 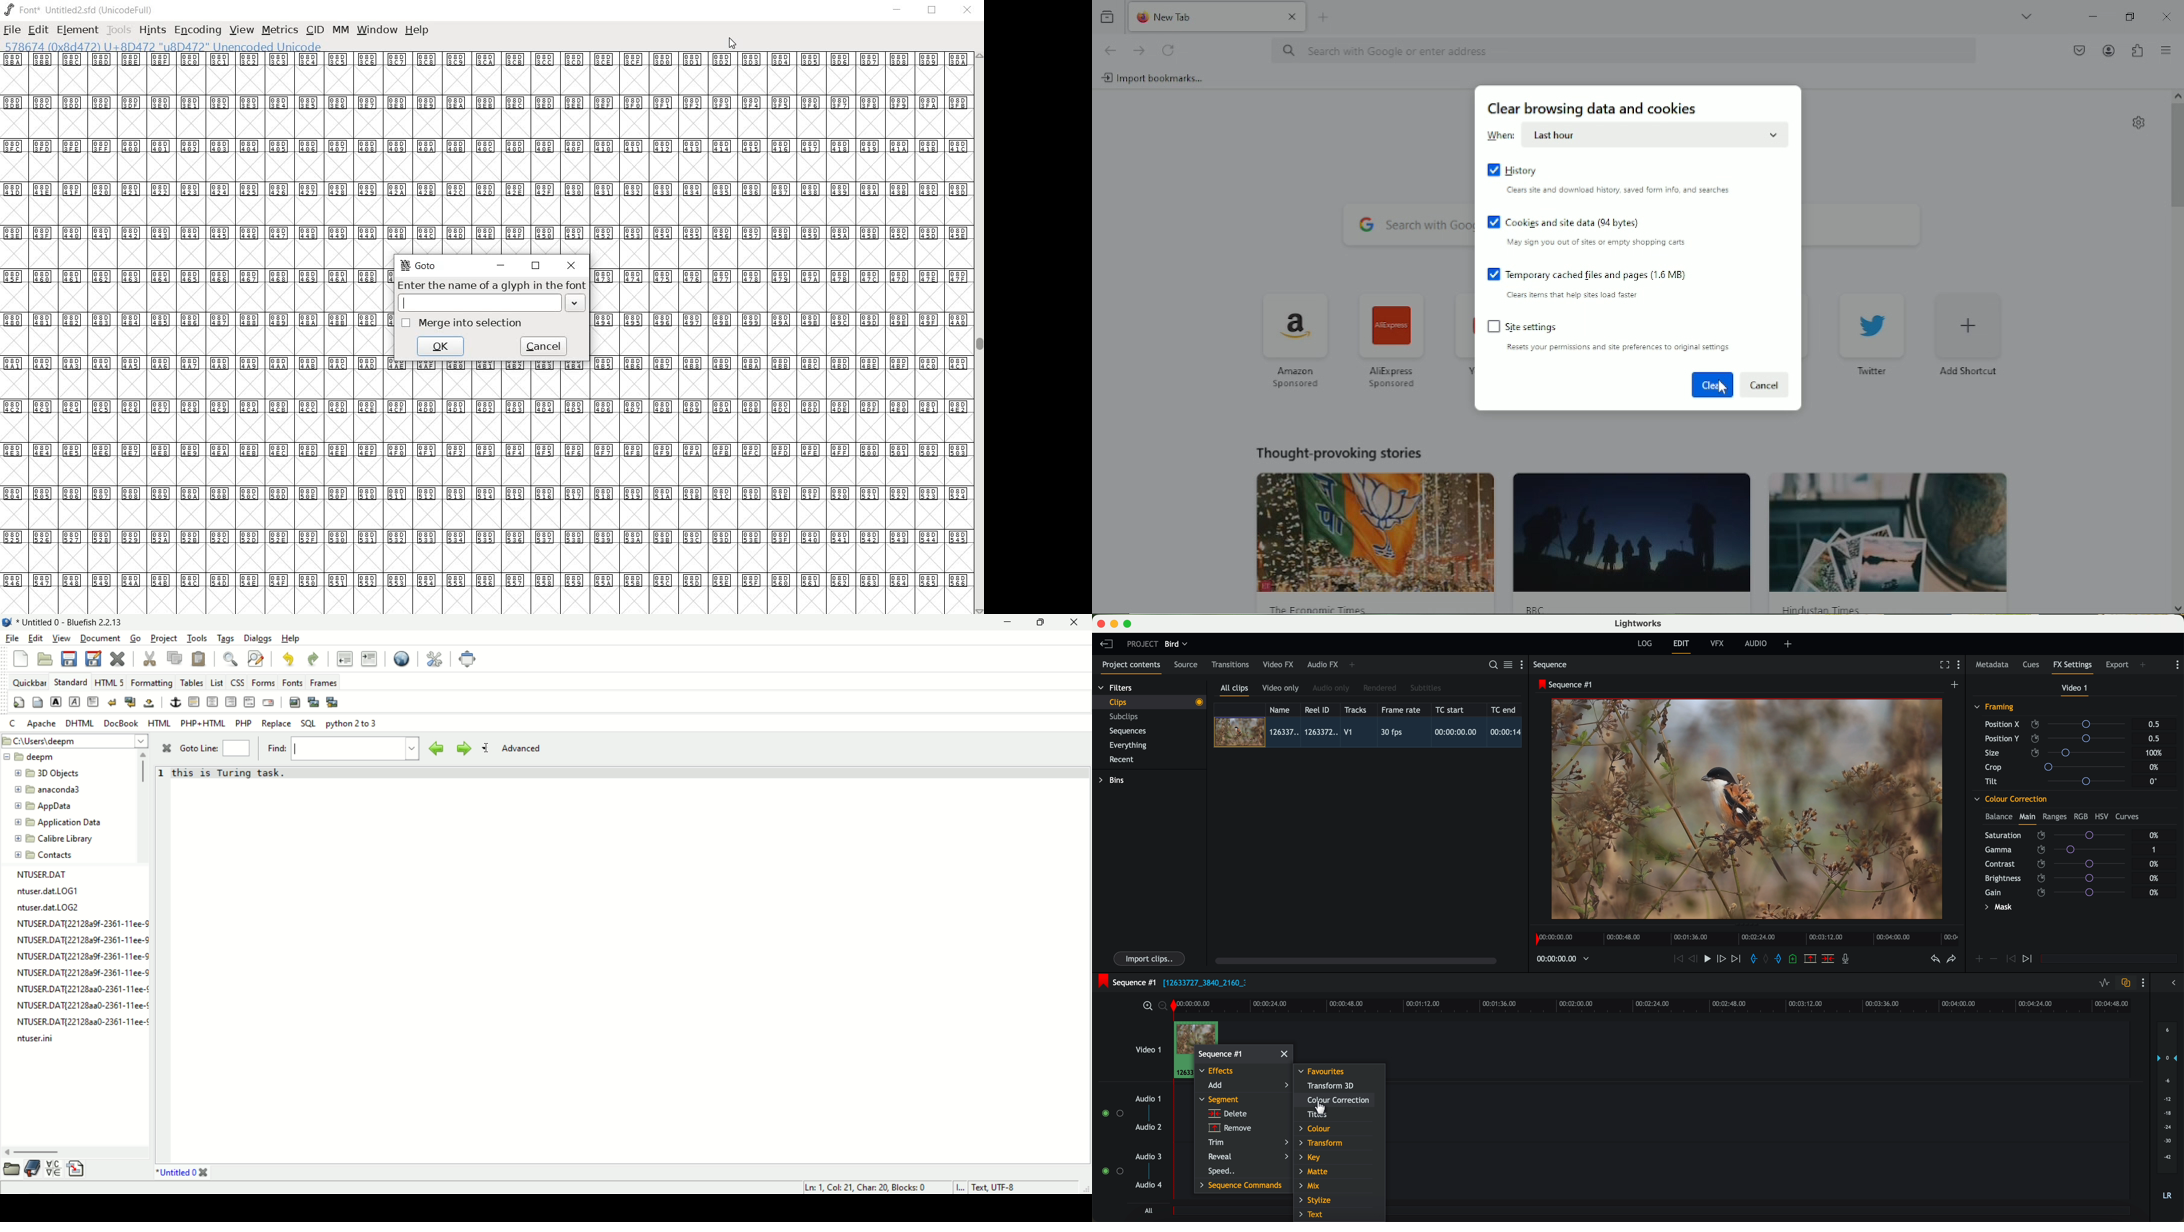 What do you see at coordinates (2027, 818) in the screenshot?
I see `main` at bounding box center [2027, 818].